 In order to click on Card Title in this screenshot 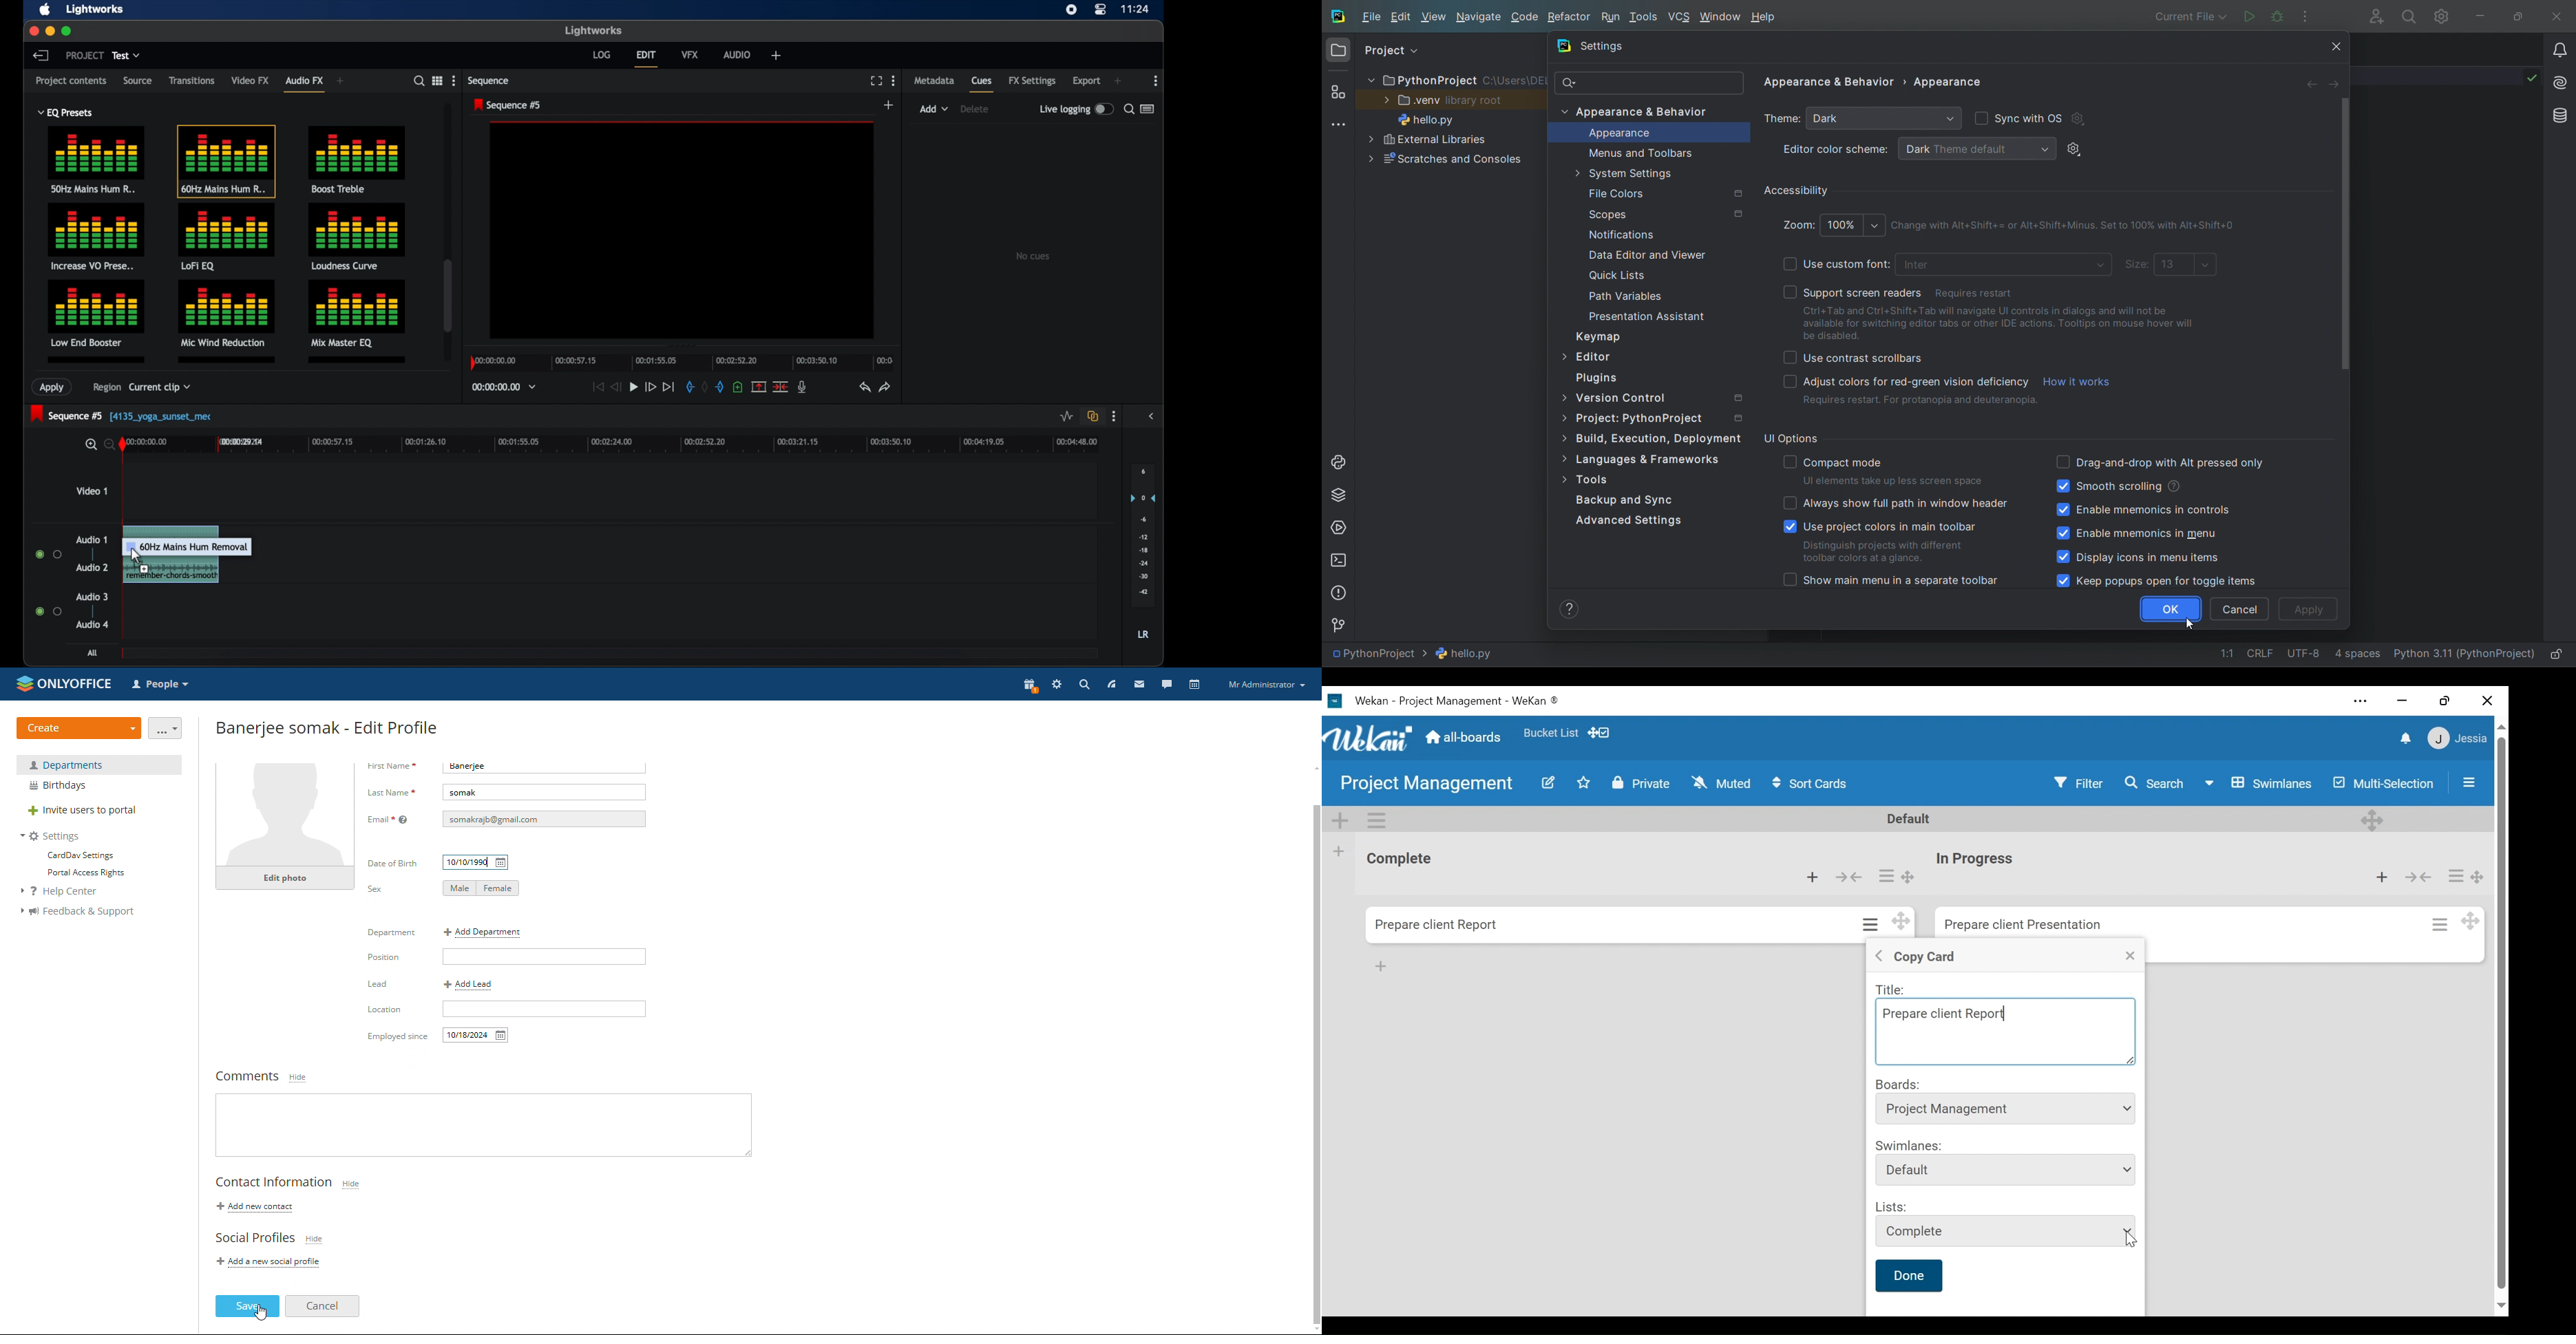, I will do `click(1437, 924)`.